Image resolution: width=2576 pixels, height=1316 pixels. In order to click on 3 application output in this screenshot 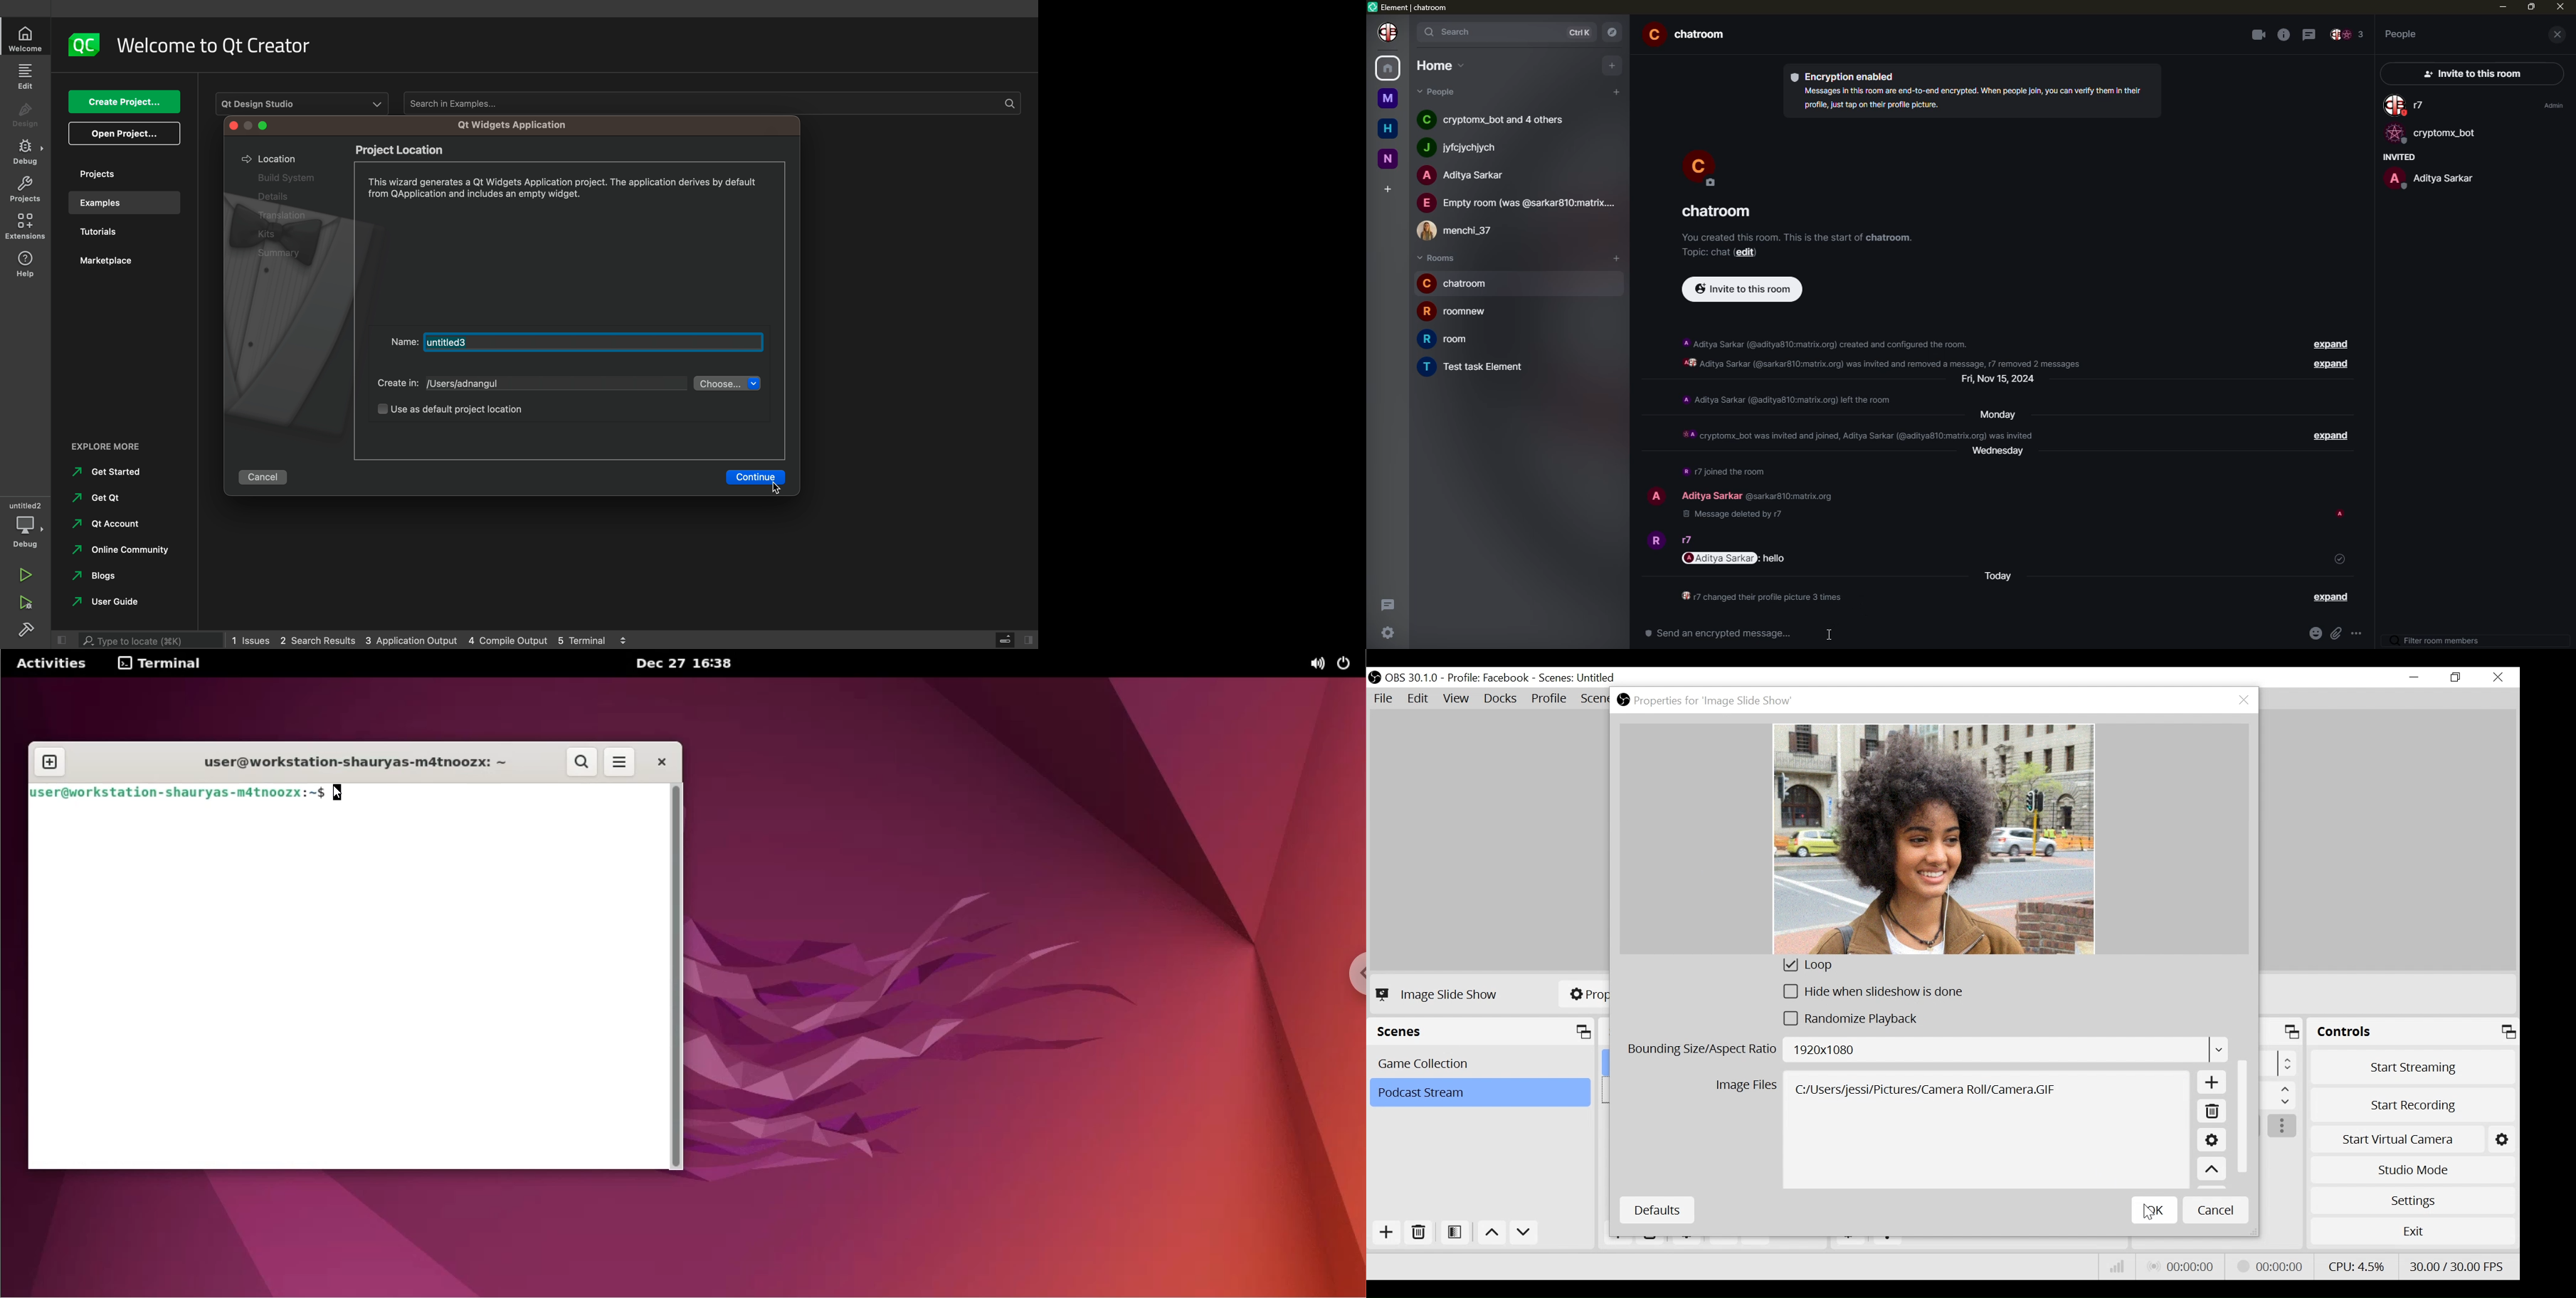, I will do `click(411, 641)`.